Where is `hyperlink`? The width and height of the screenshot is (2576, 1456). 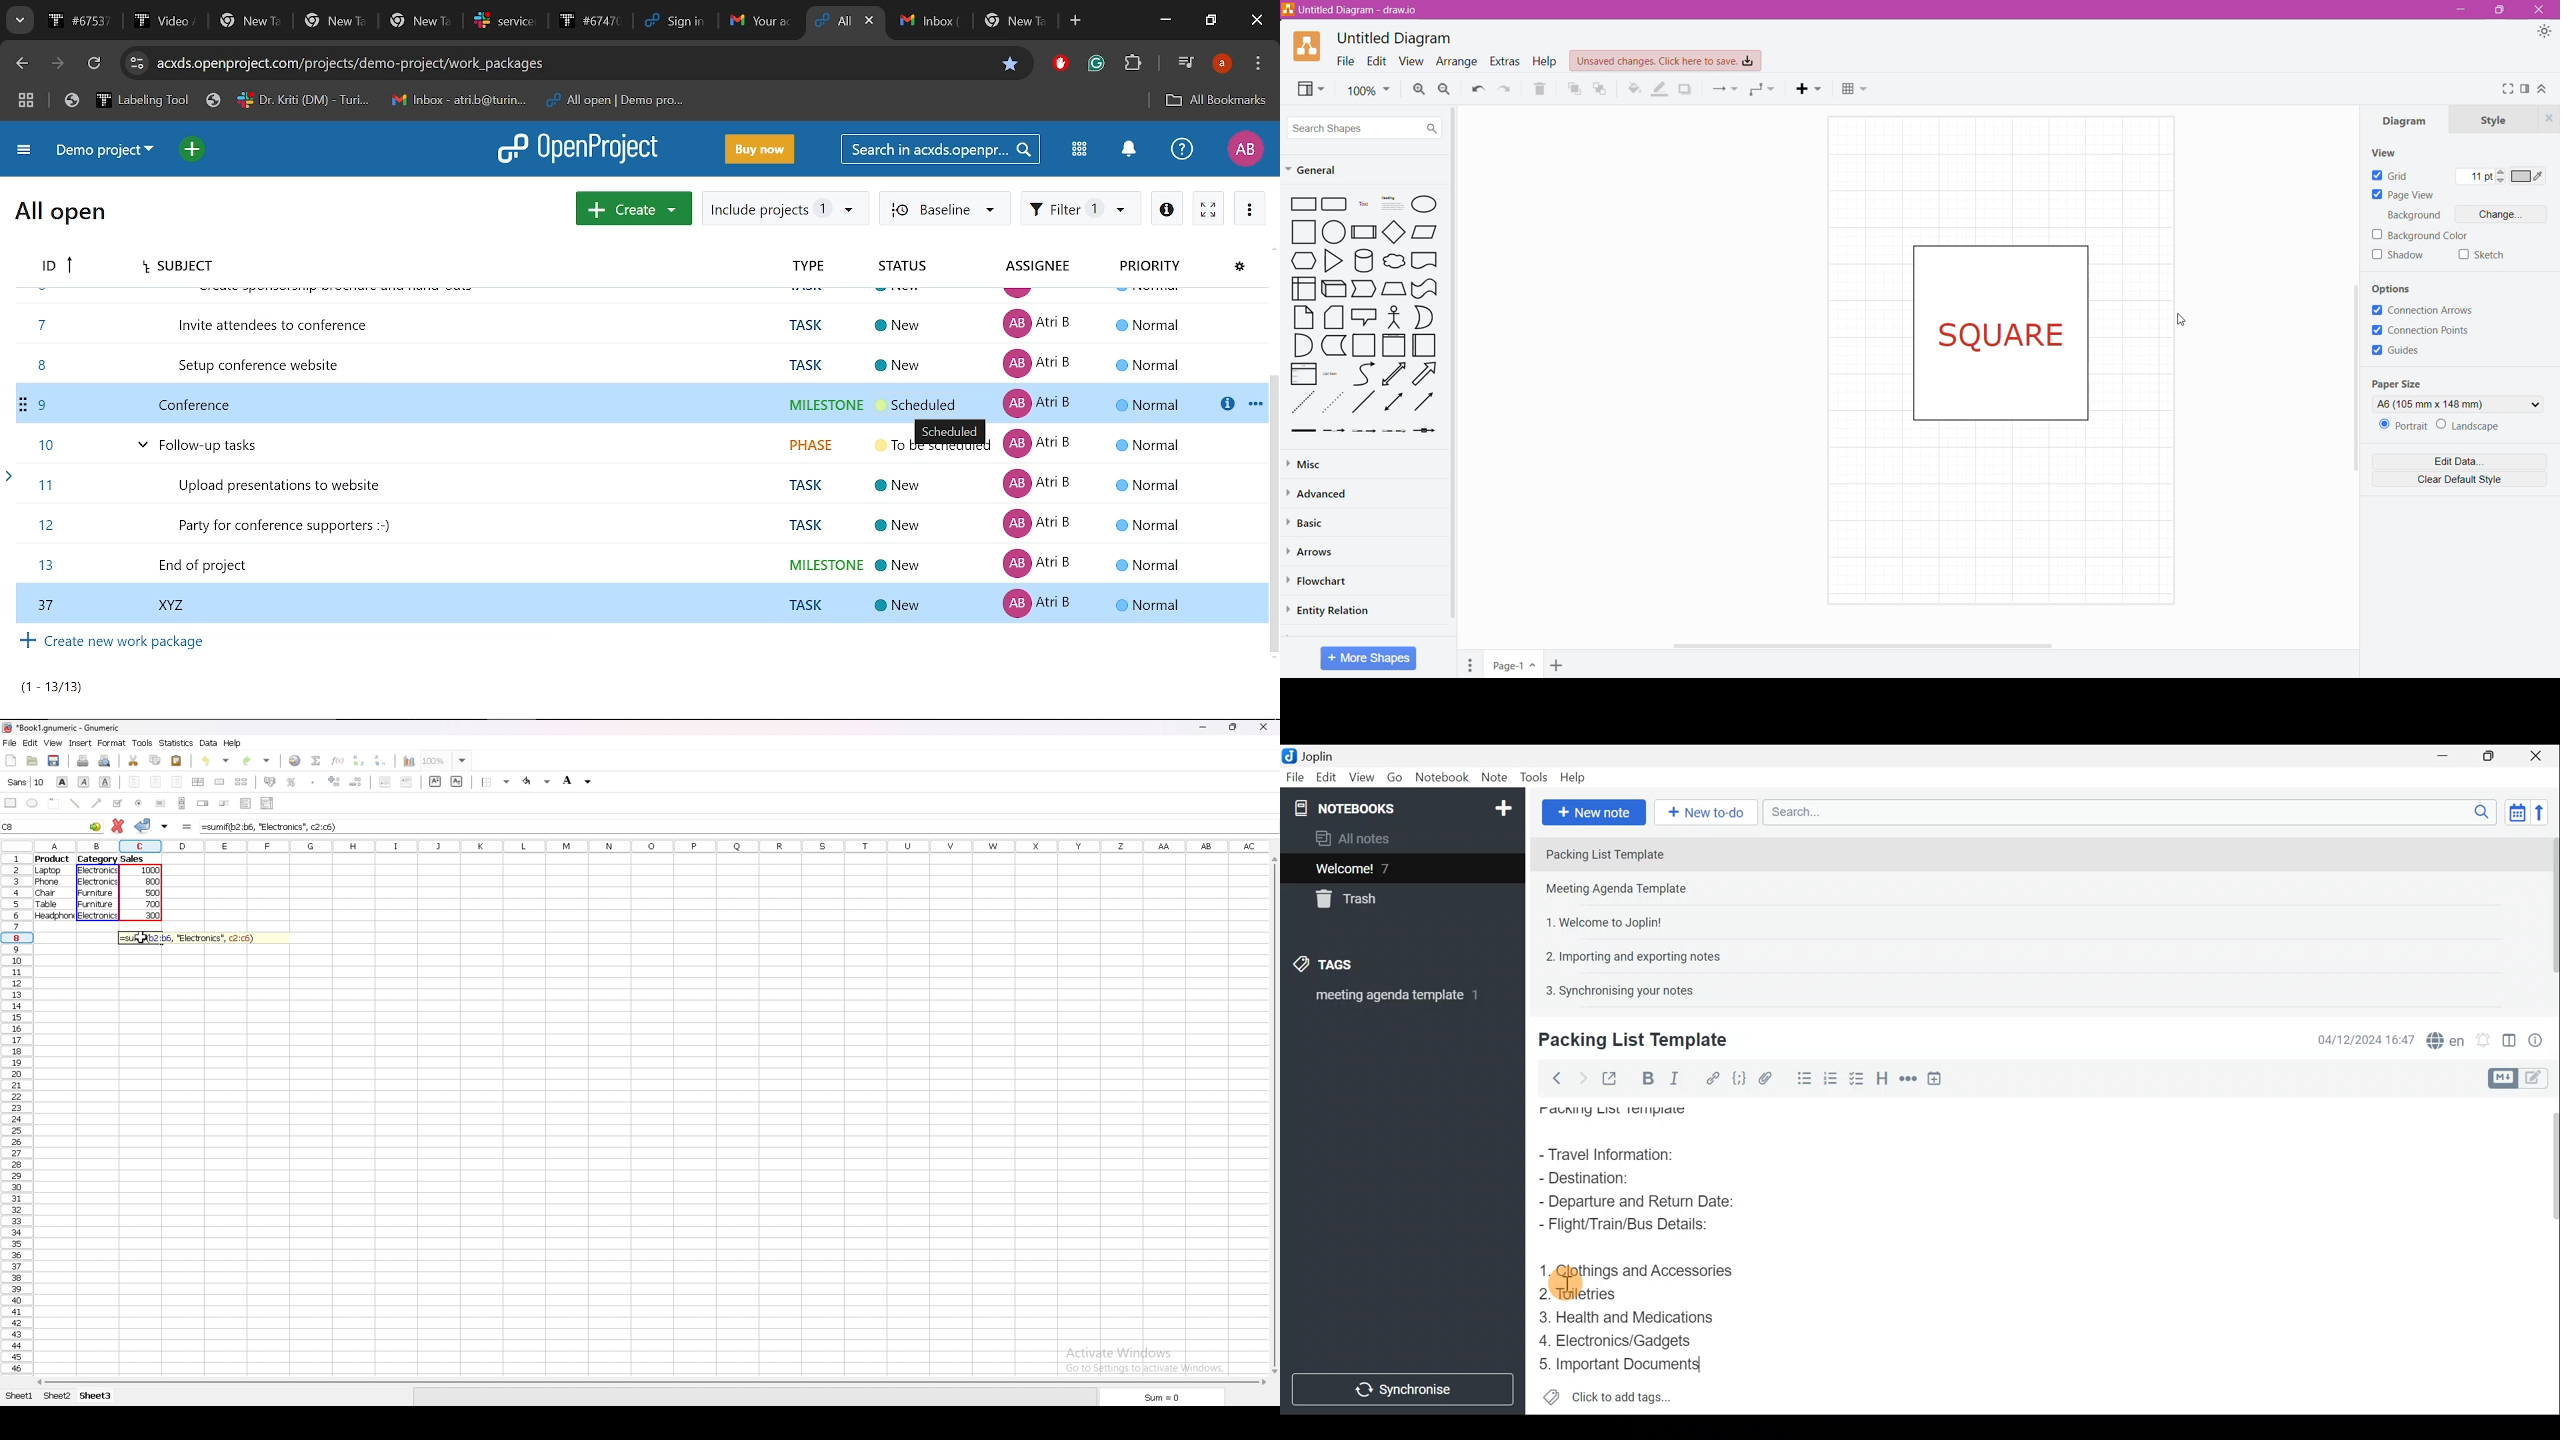 hyperlink is located at coordinates (296, 761).